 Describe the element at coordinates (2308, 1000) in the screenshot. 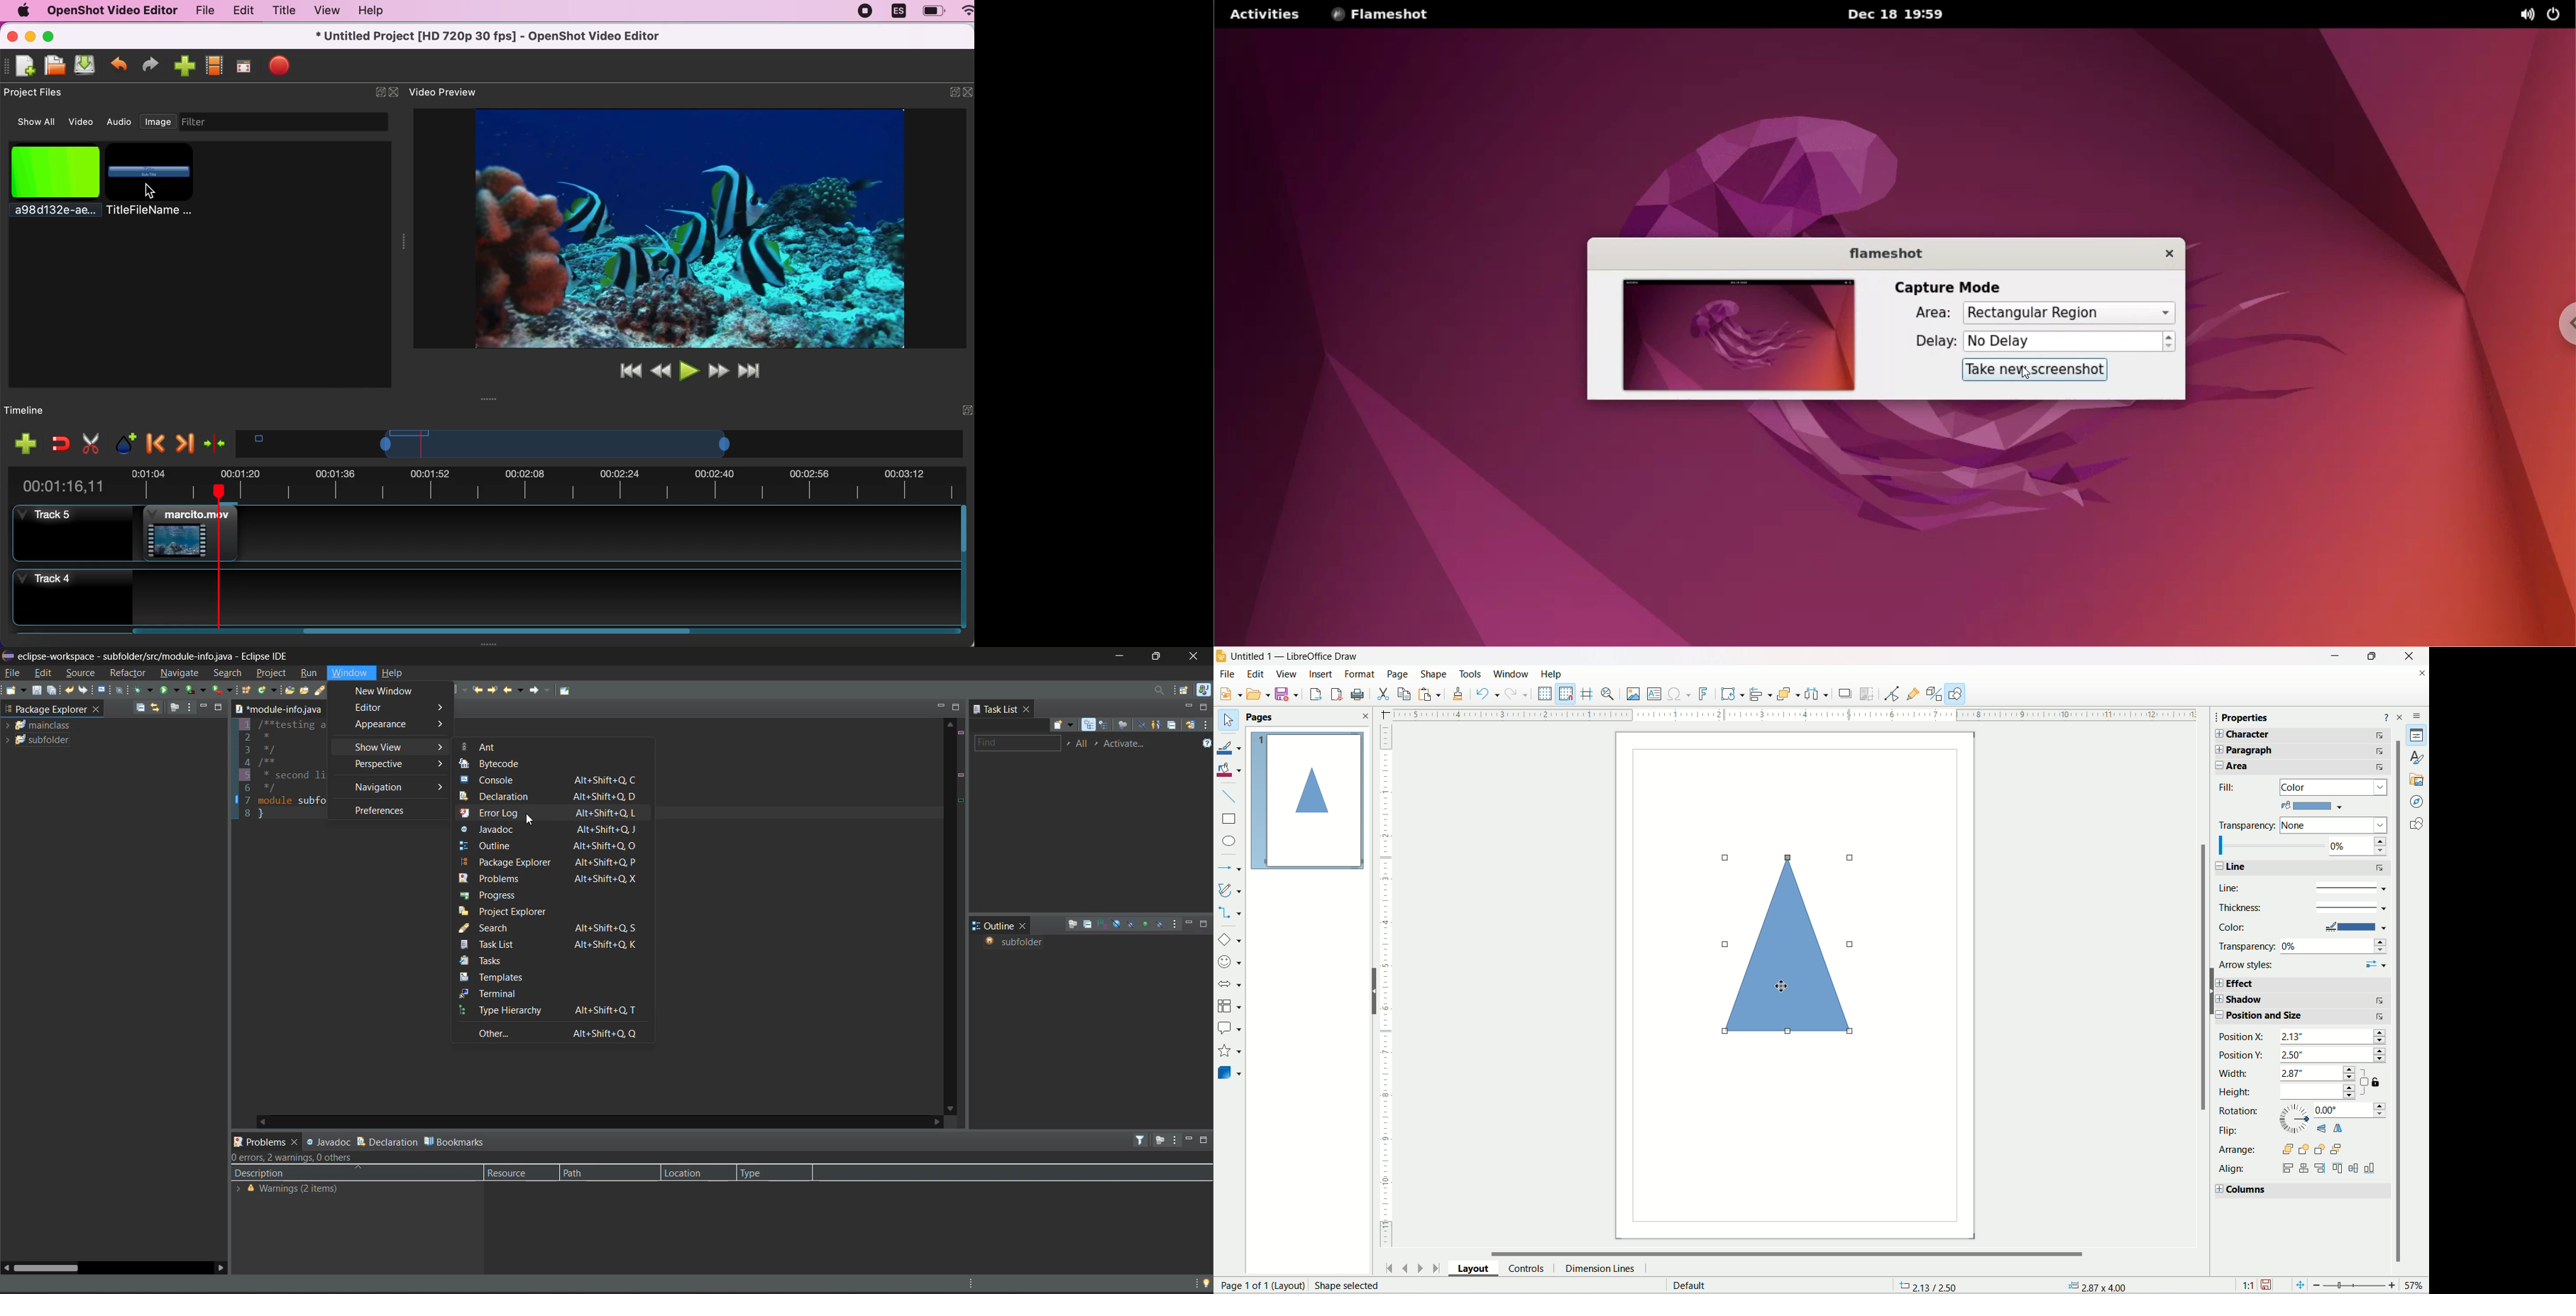

I see `shadow` at that location.